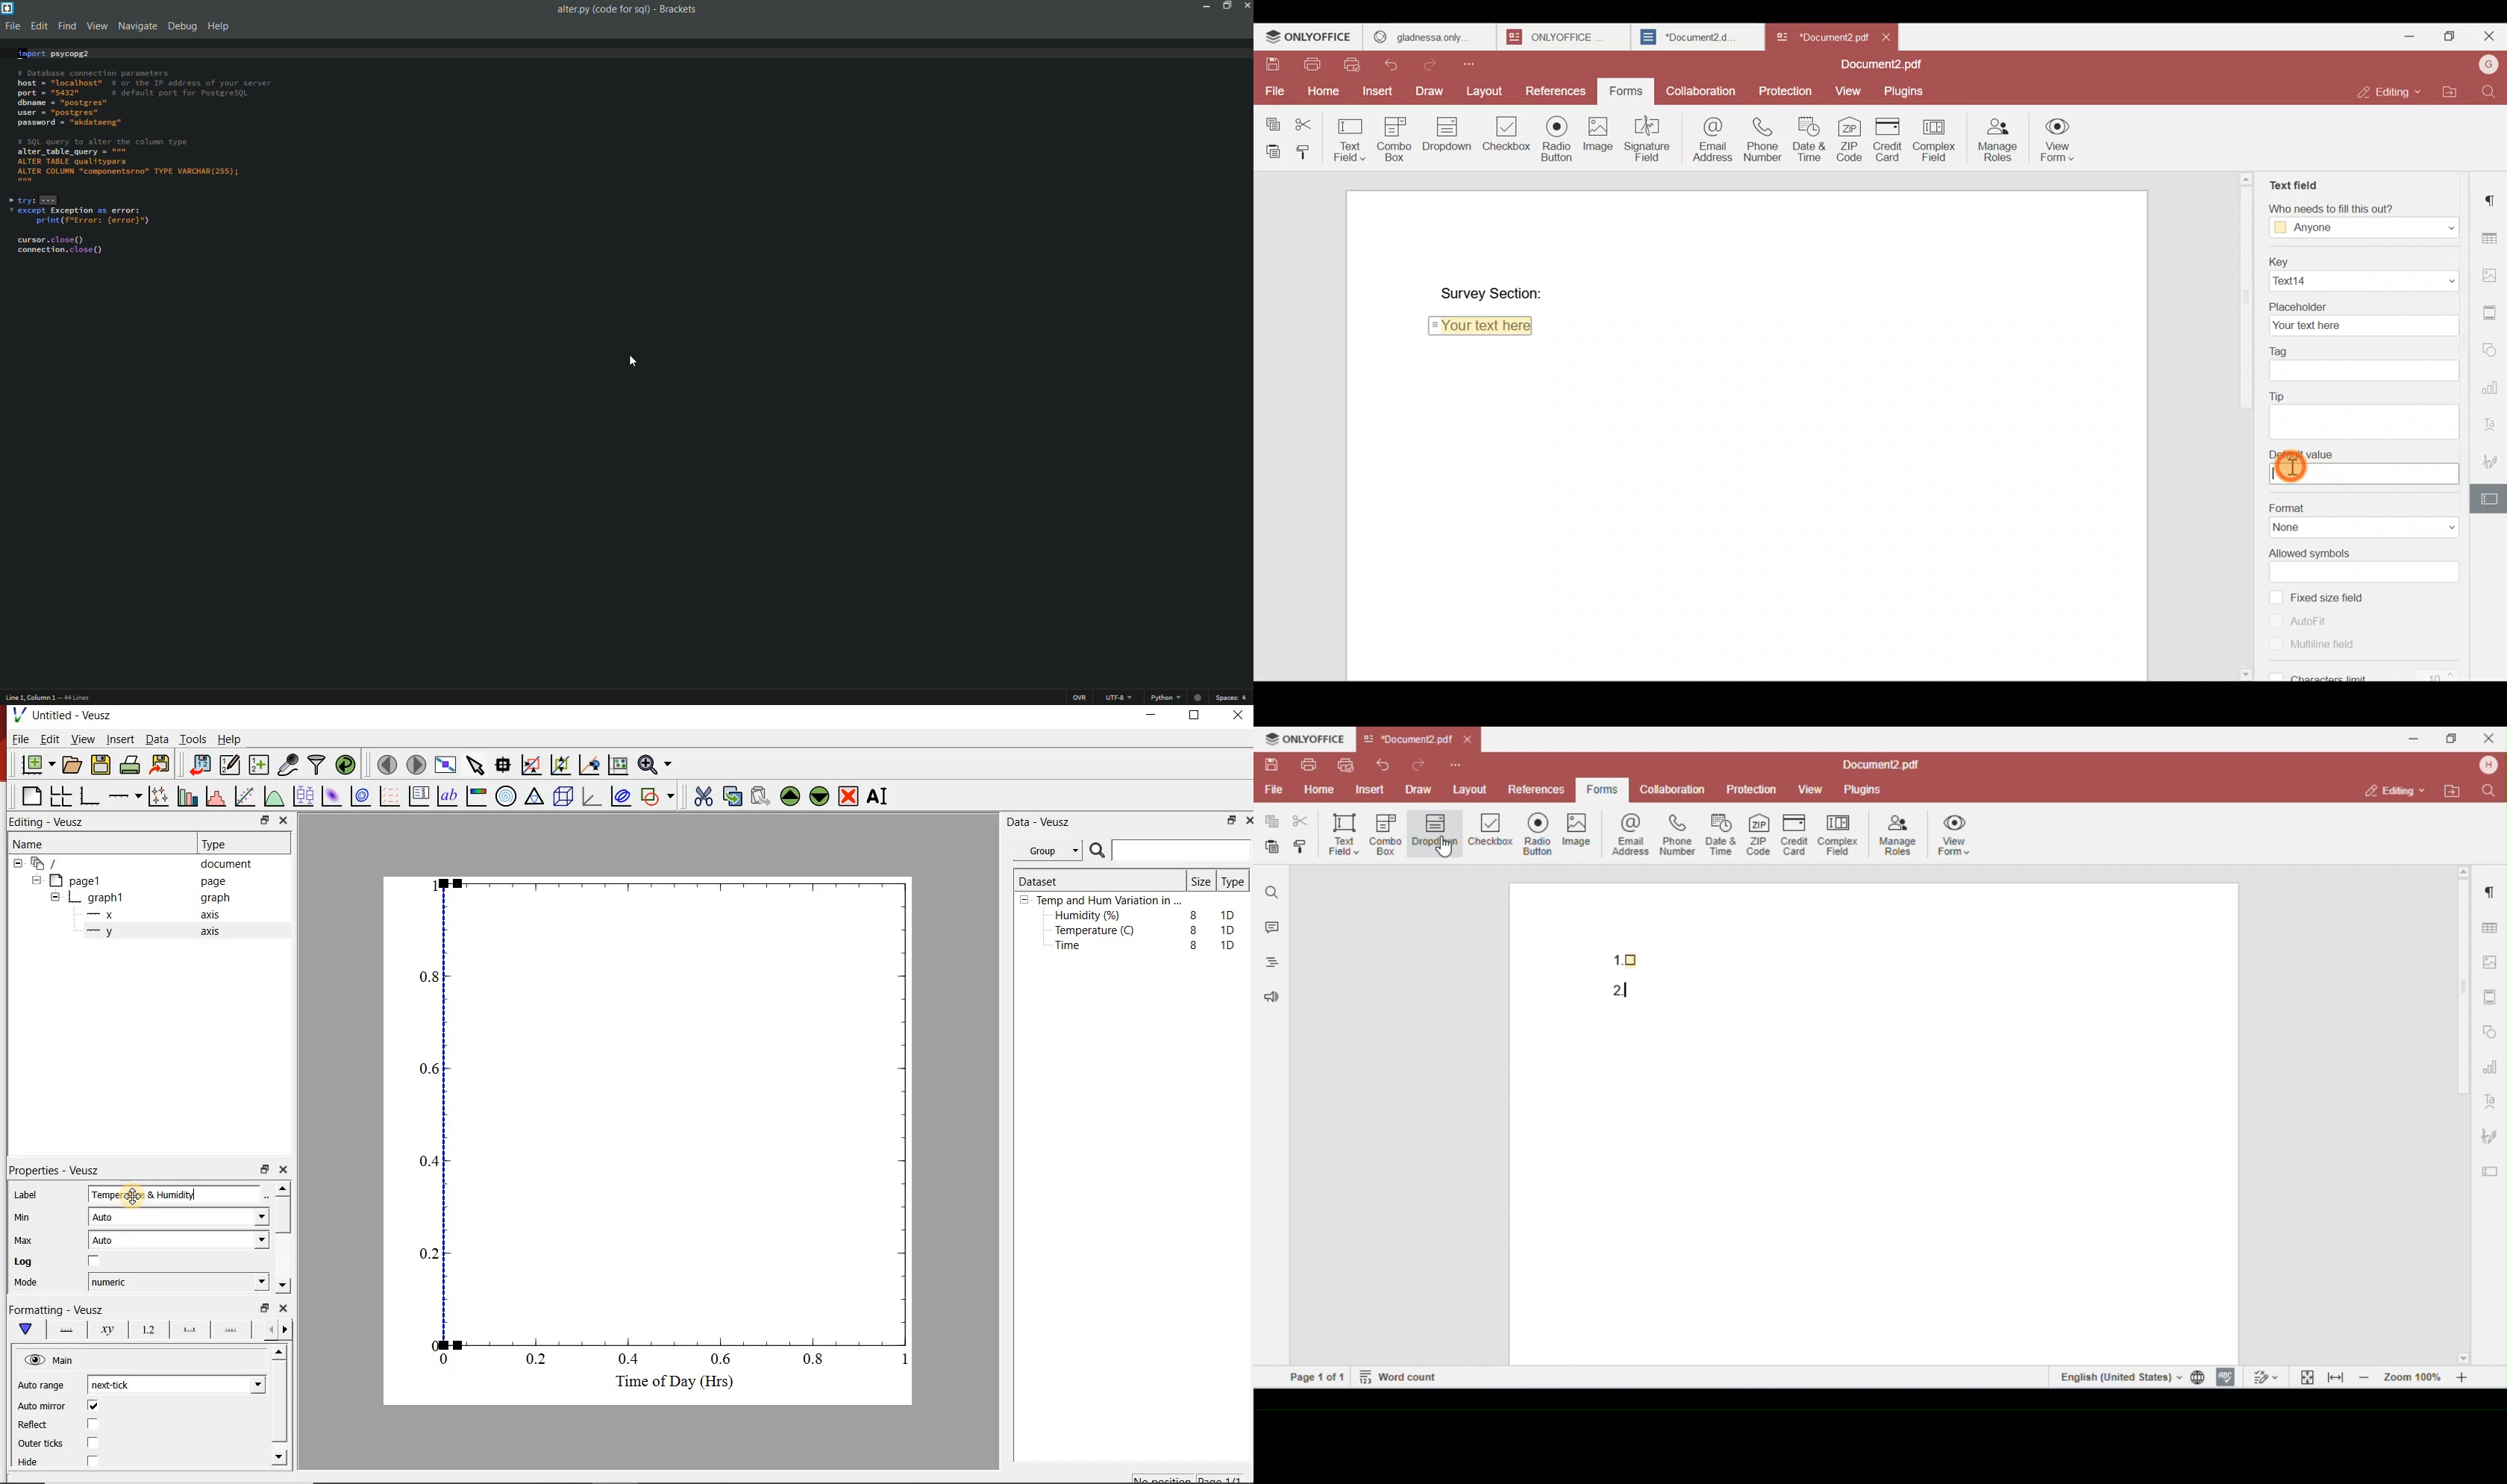 The image size is (2520, 1484). Describe the element at coordinates (2492, 316) in the screenshot. I see `Header & footer settings` at that location.